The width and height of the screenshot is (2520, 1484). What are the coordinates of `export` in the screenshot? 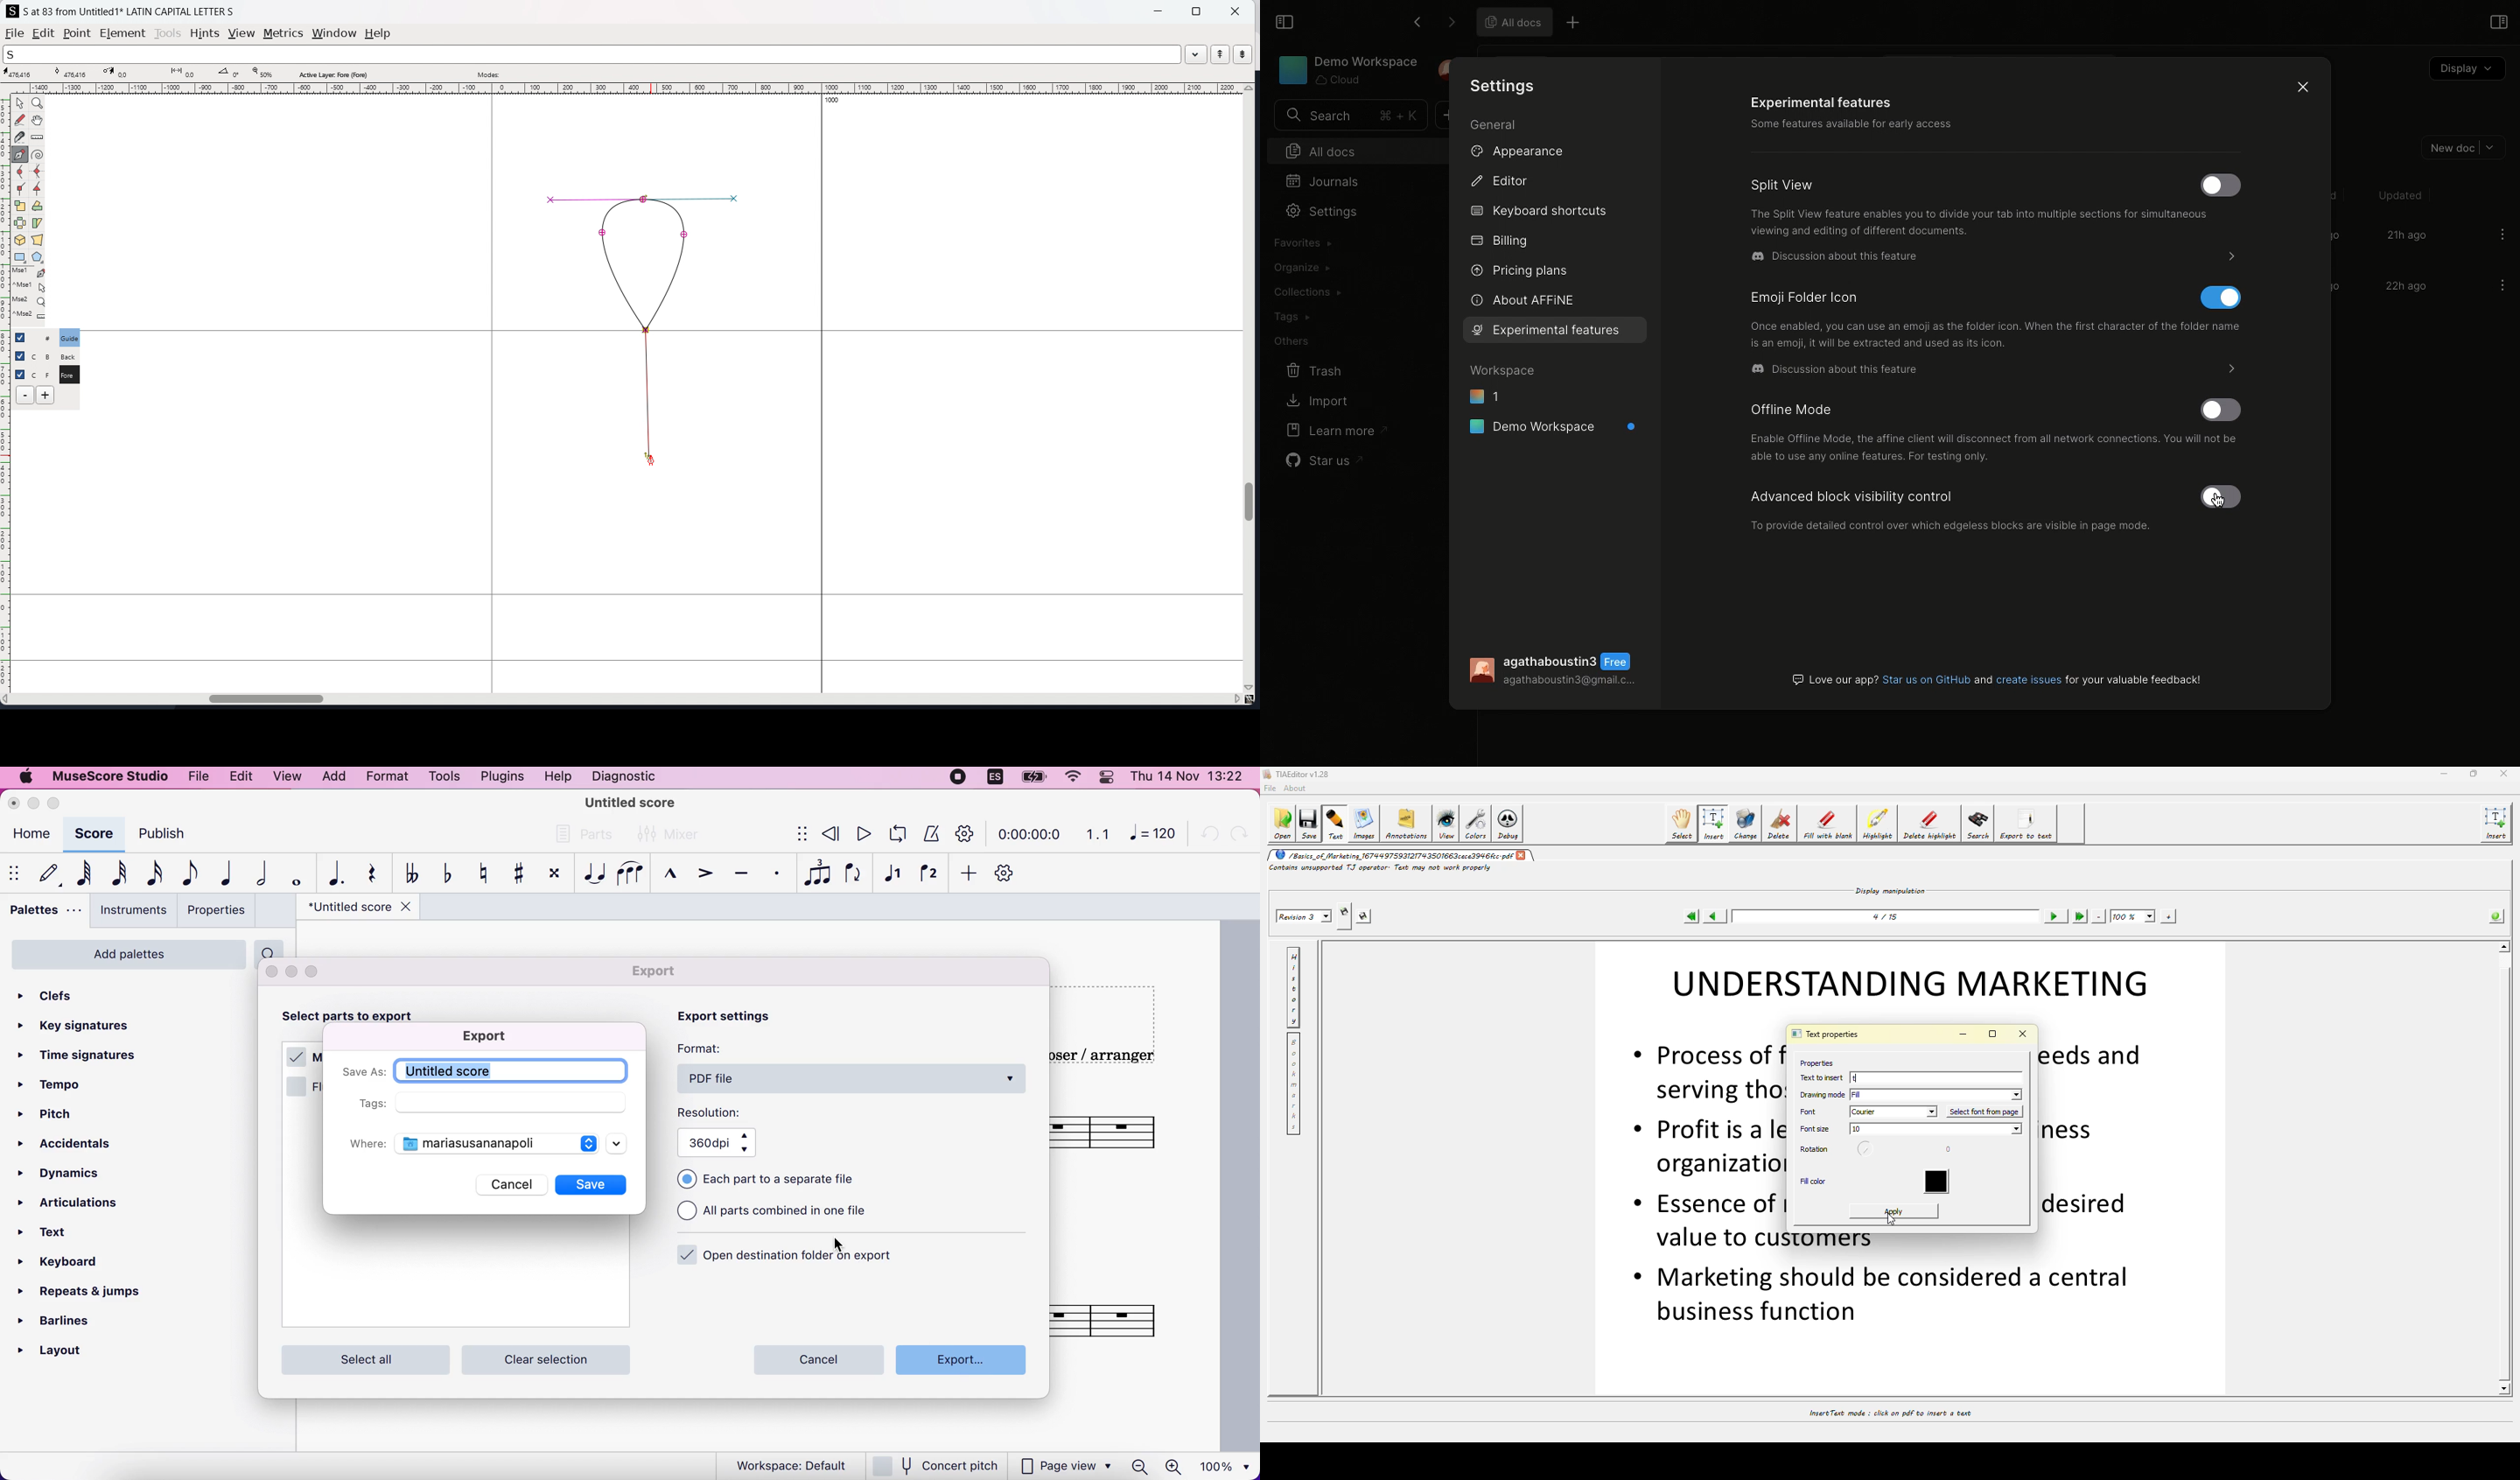 It's located at (481, 1039).